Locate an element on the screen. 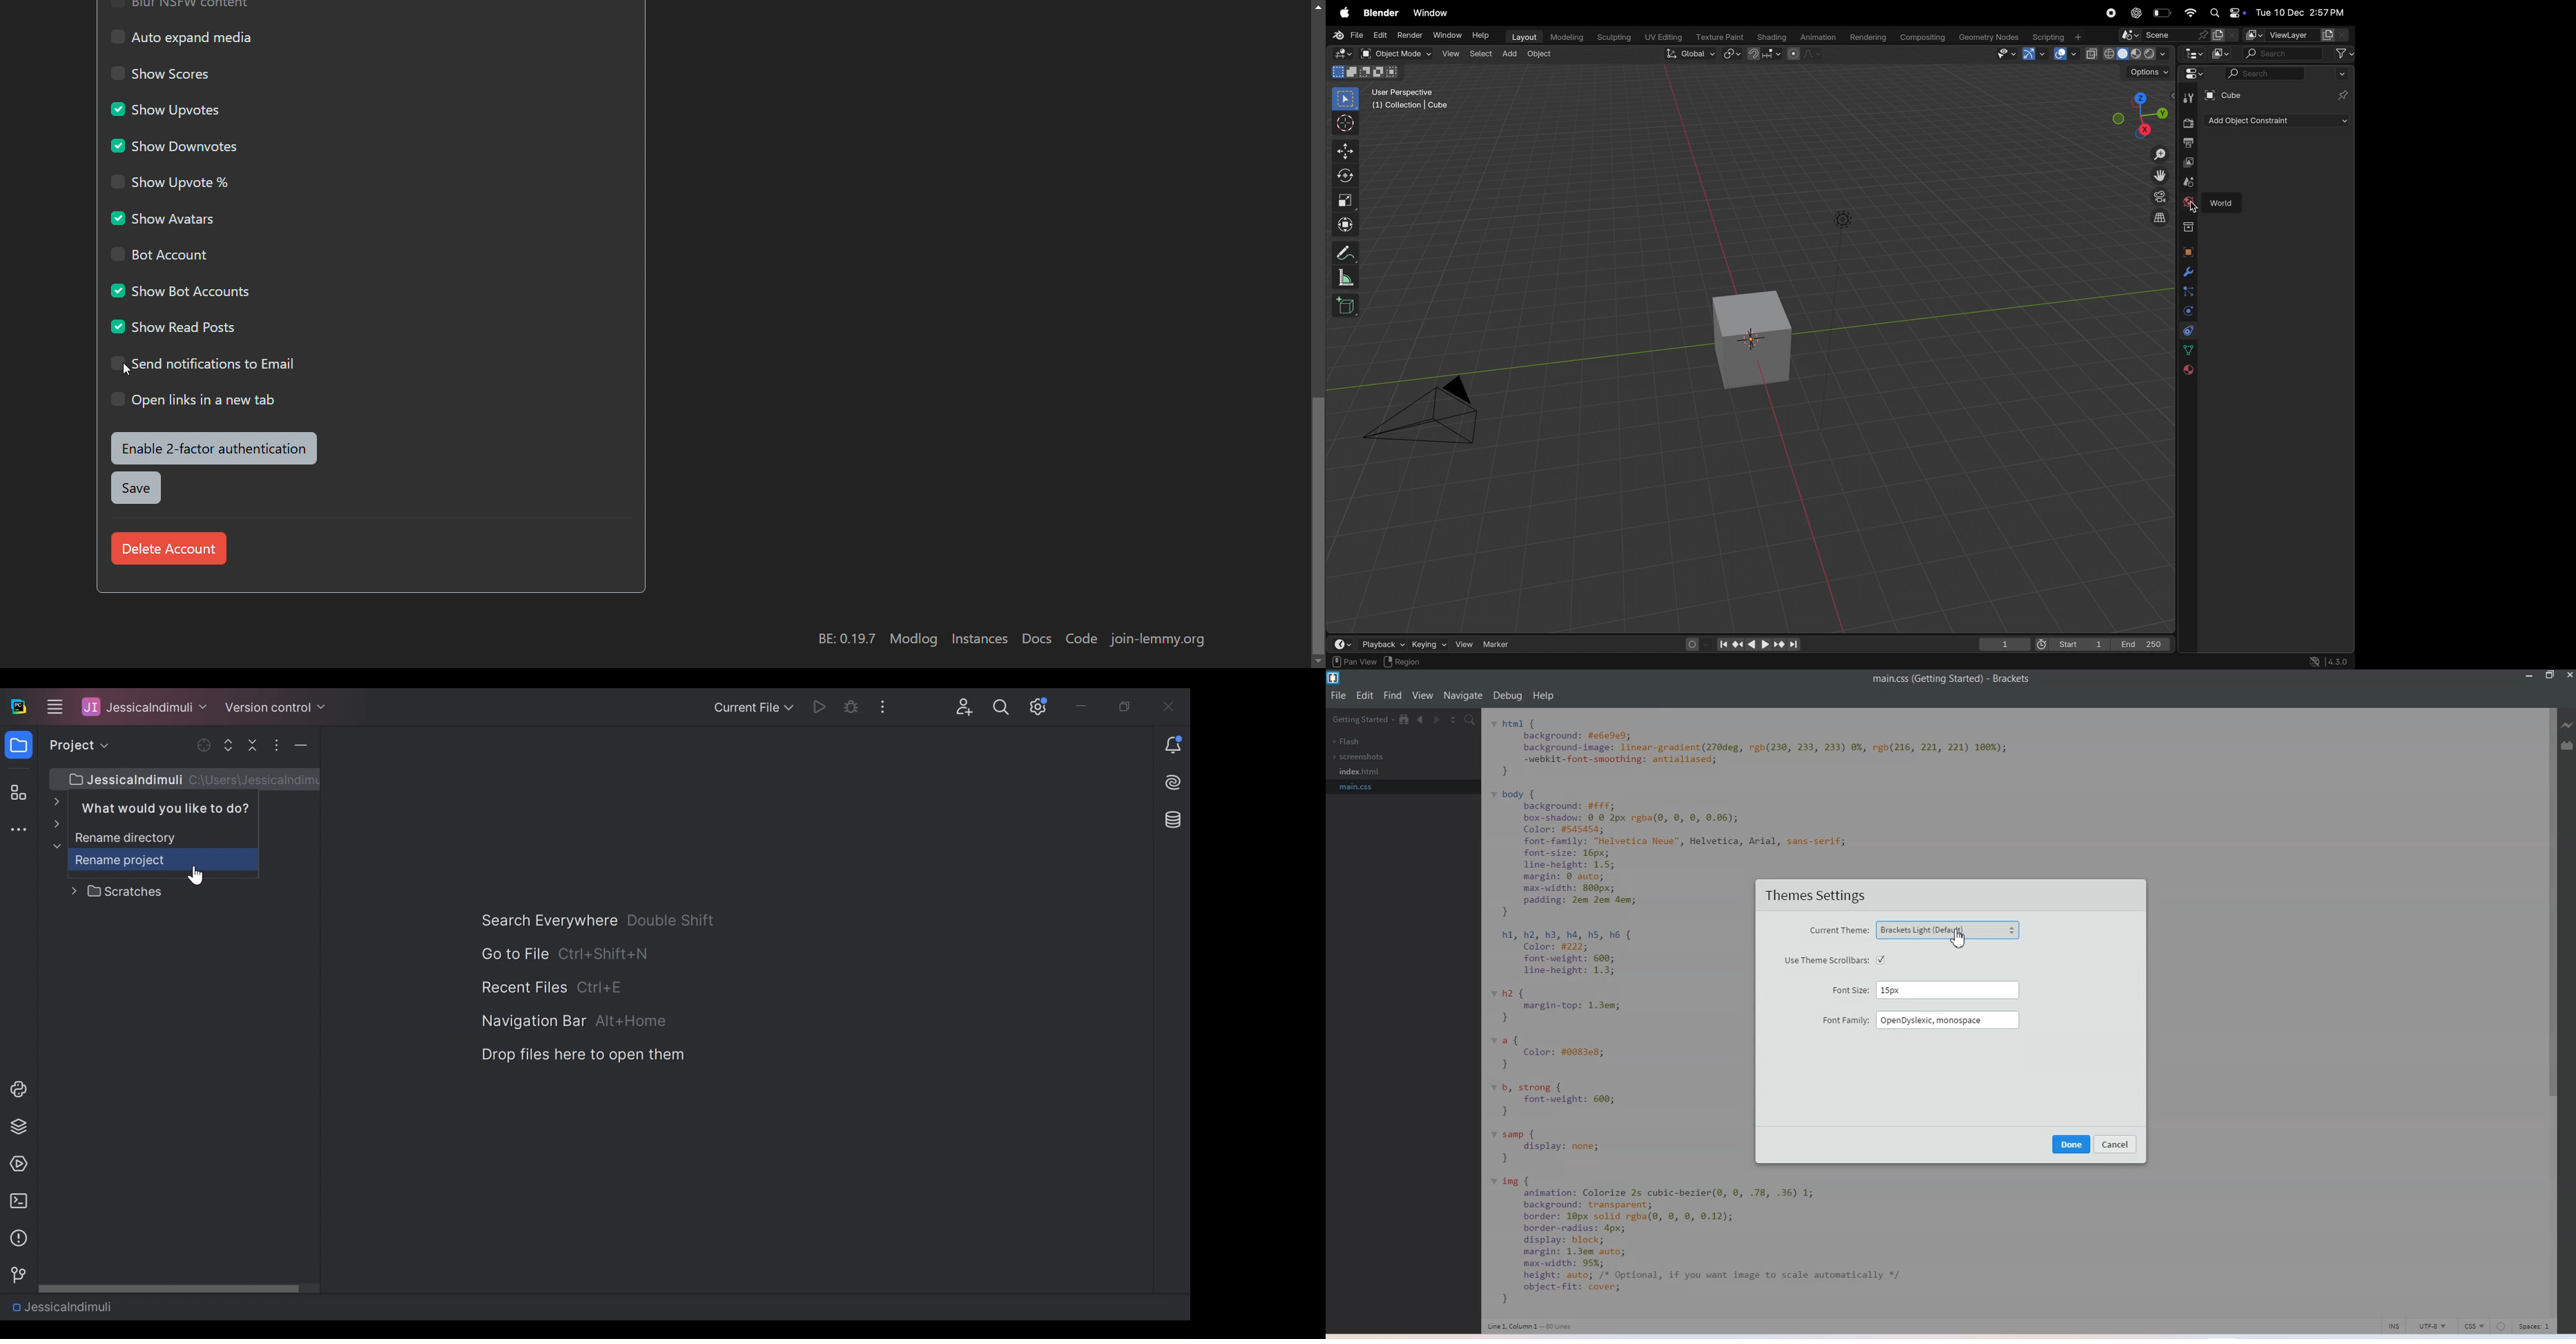  cursor on Current Theme is located at coordinates (1959, 938).